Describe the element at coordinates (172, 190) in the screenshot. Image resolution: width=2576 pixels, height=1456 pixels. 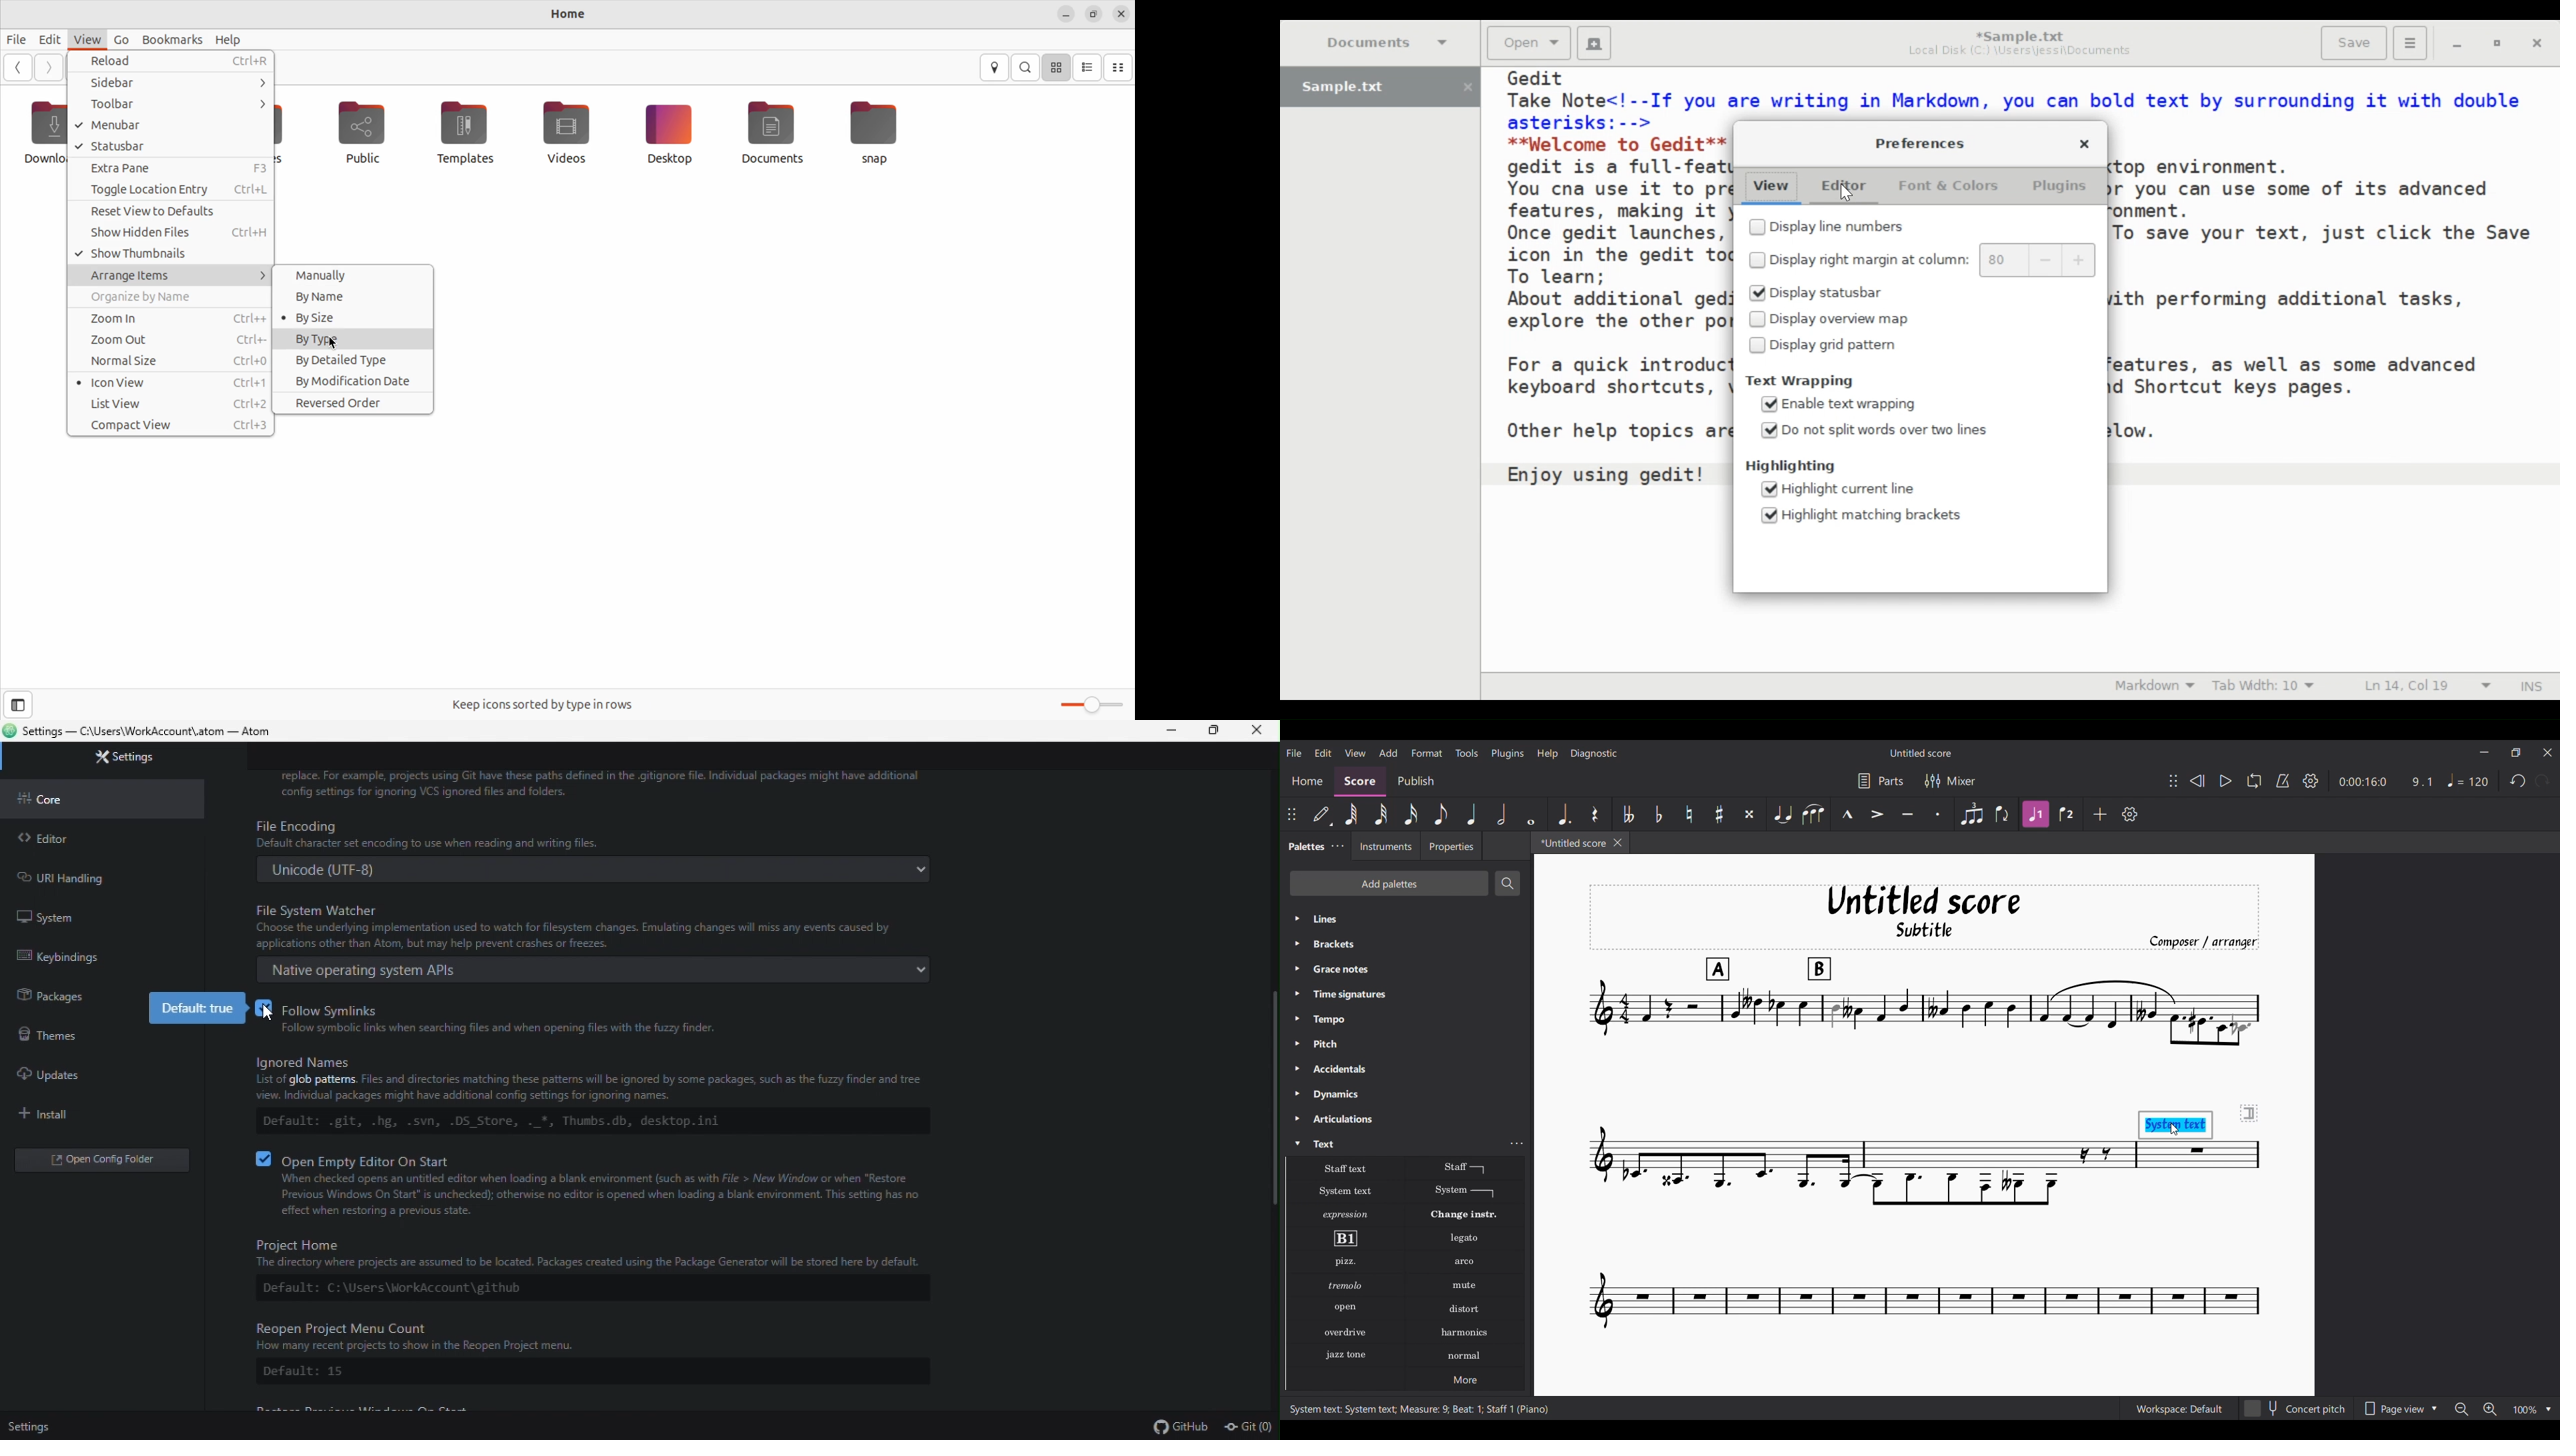
I see `toggle location entry` at that location.